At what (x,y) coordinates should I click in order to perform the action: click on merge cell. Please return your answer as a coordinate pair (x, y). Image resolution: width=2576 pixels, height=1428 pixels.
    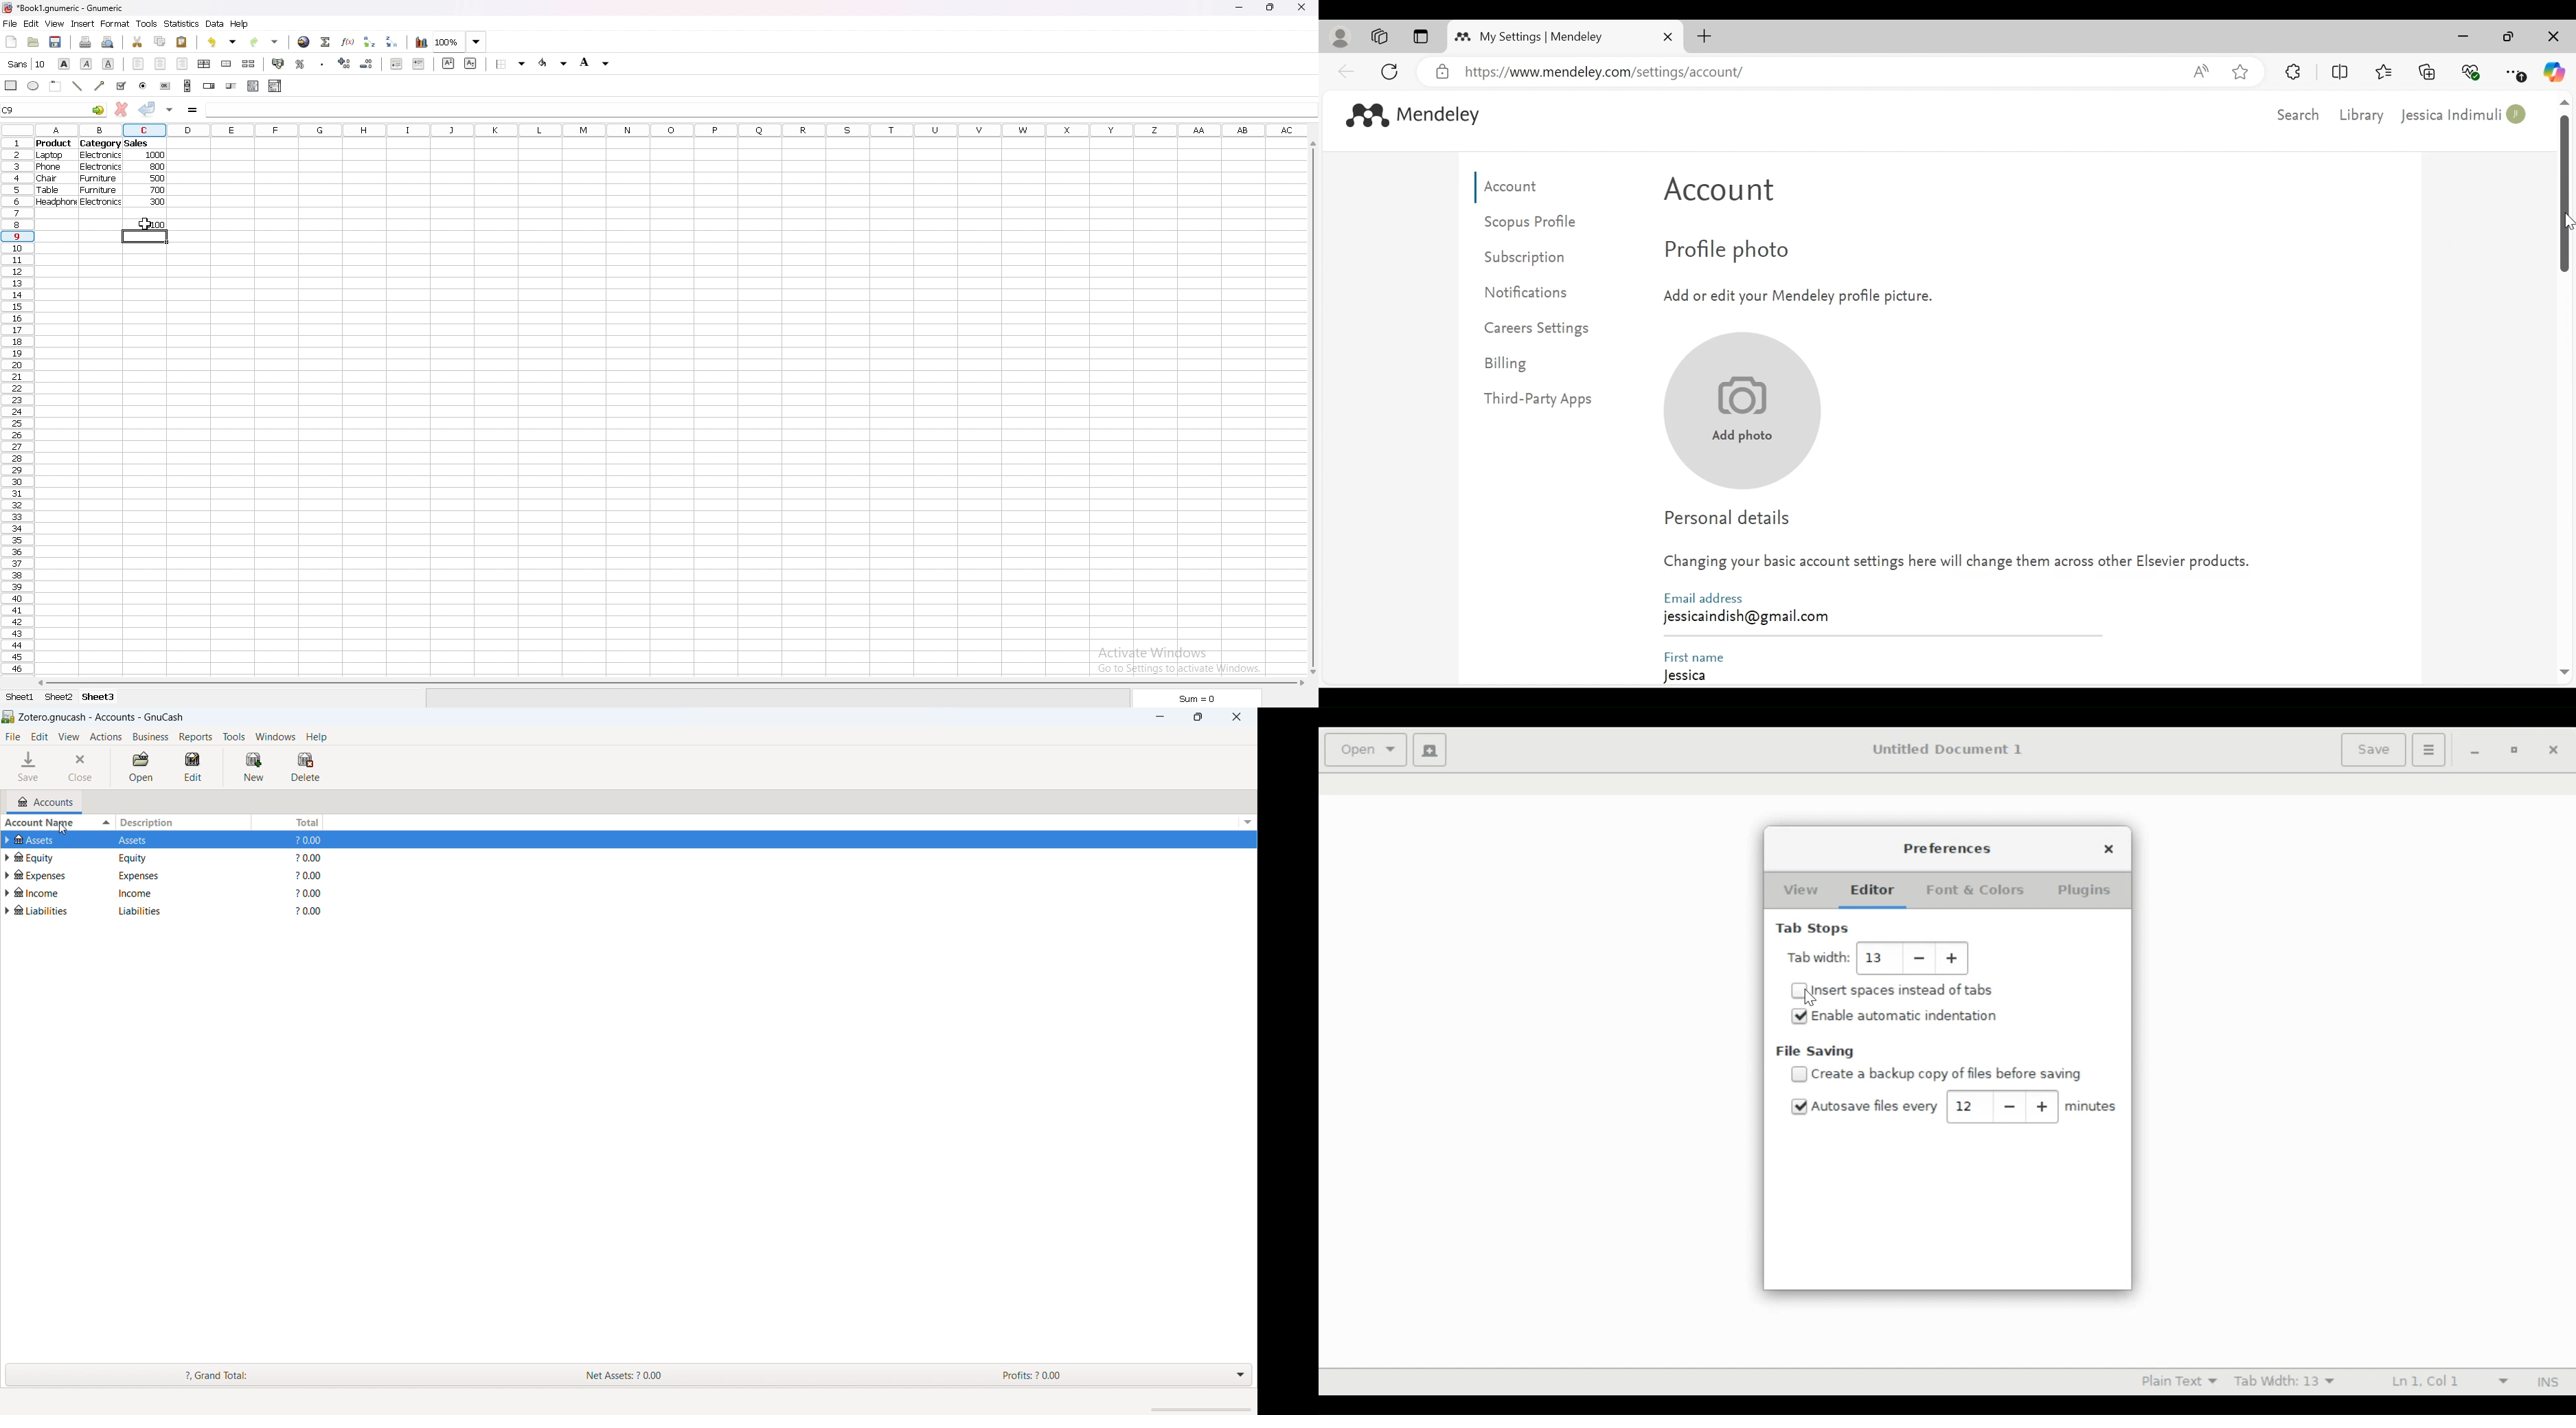
    Looking at the image, I should click on (227, 64).